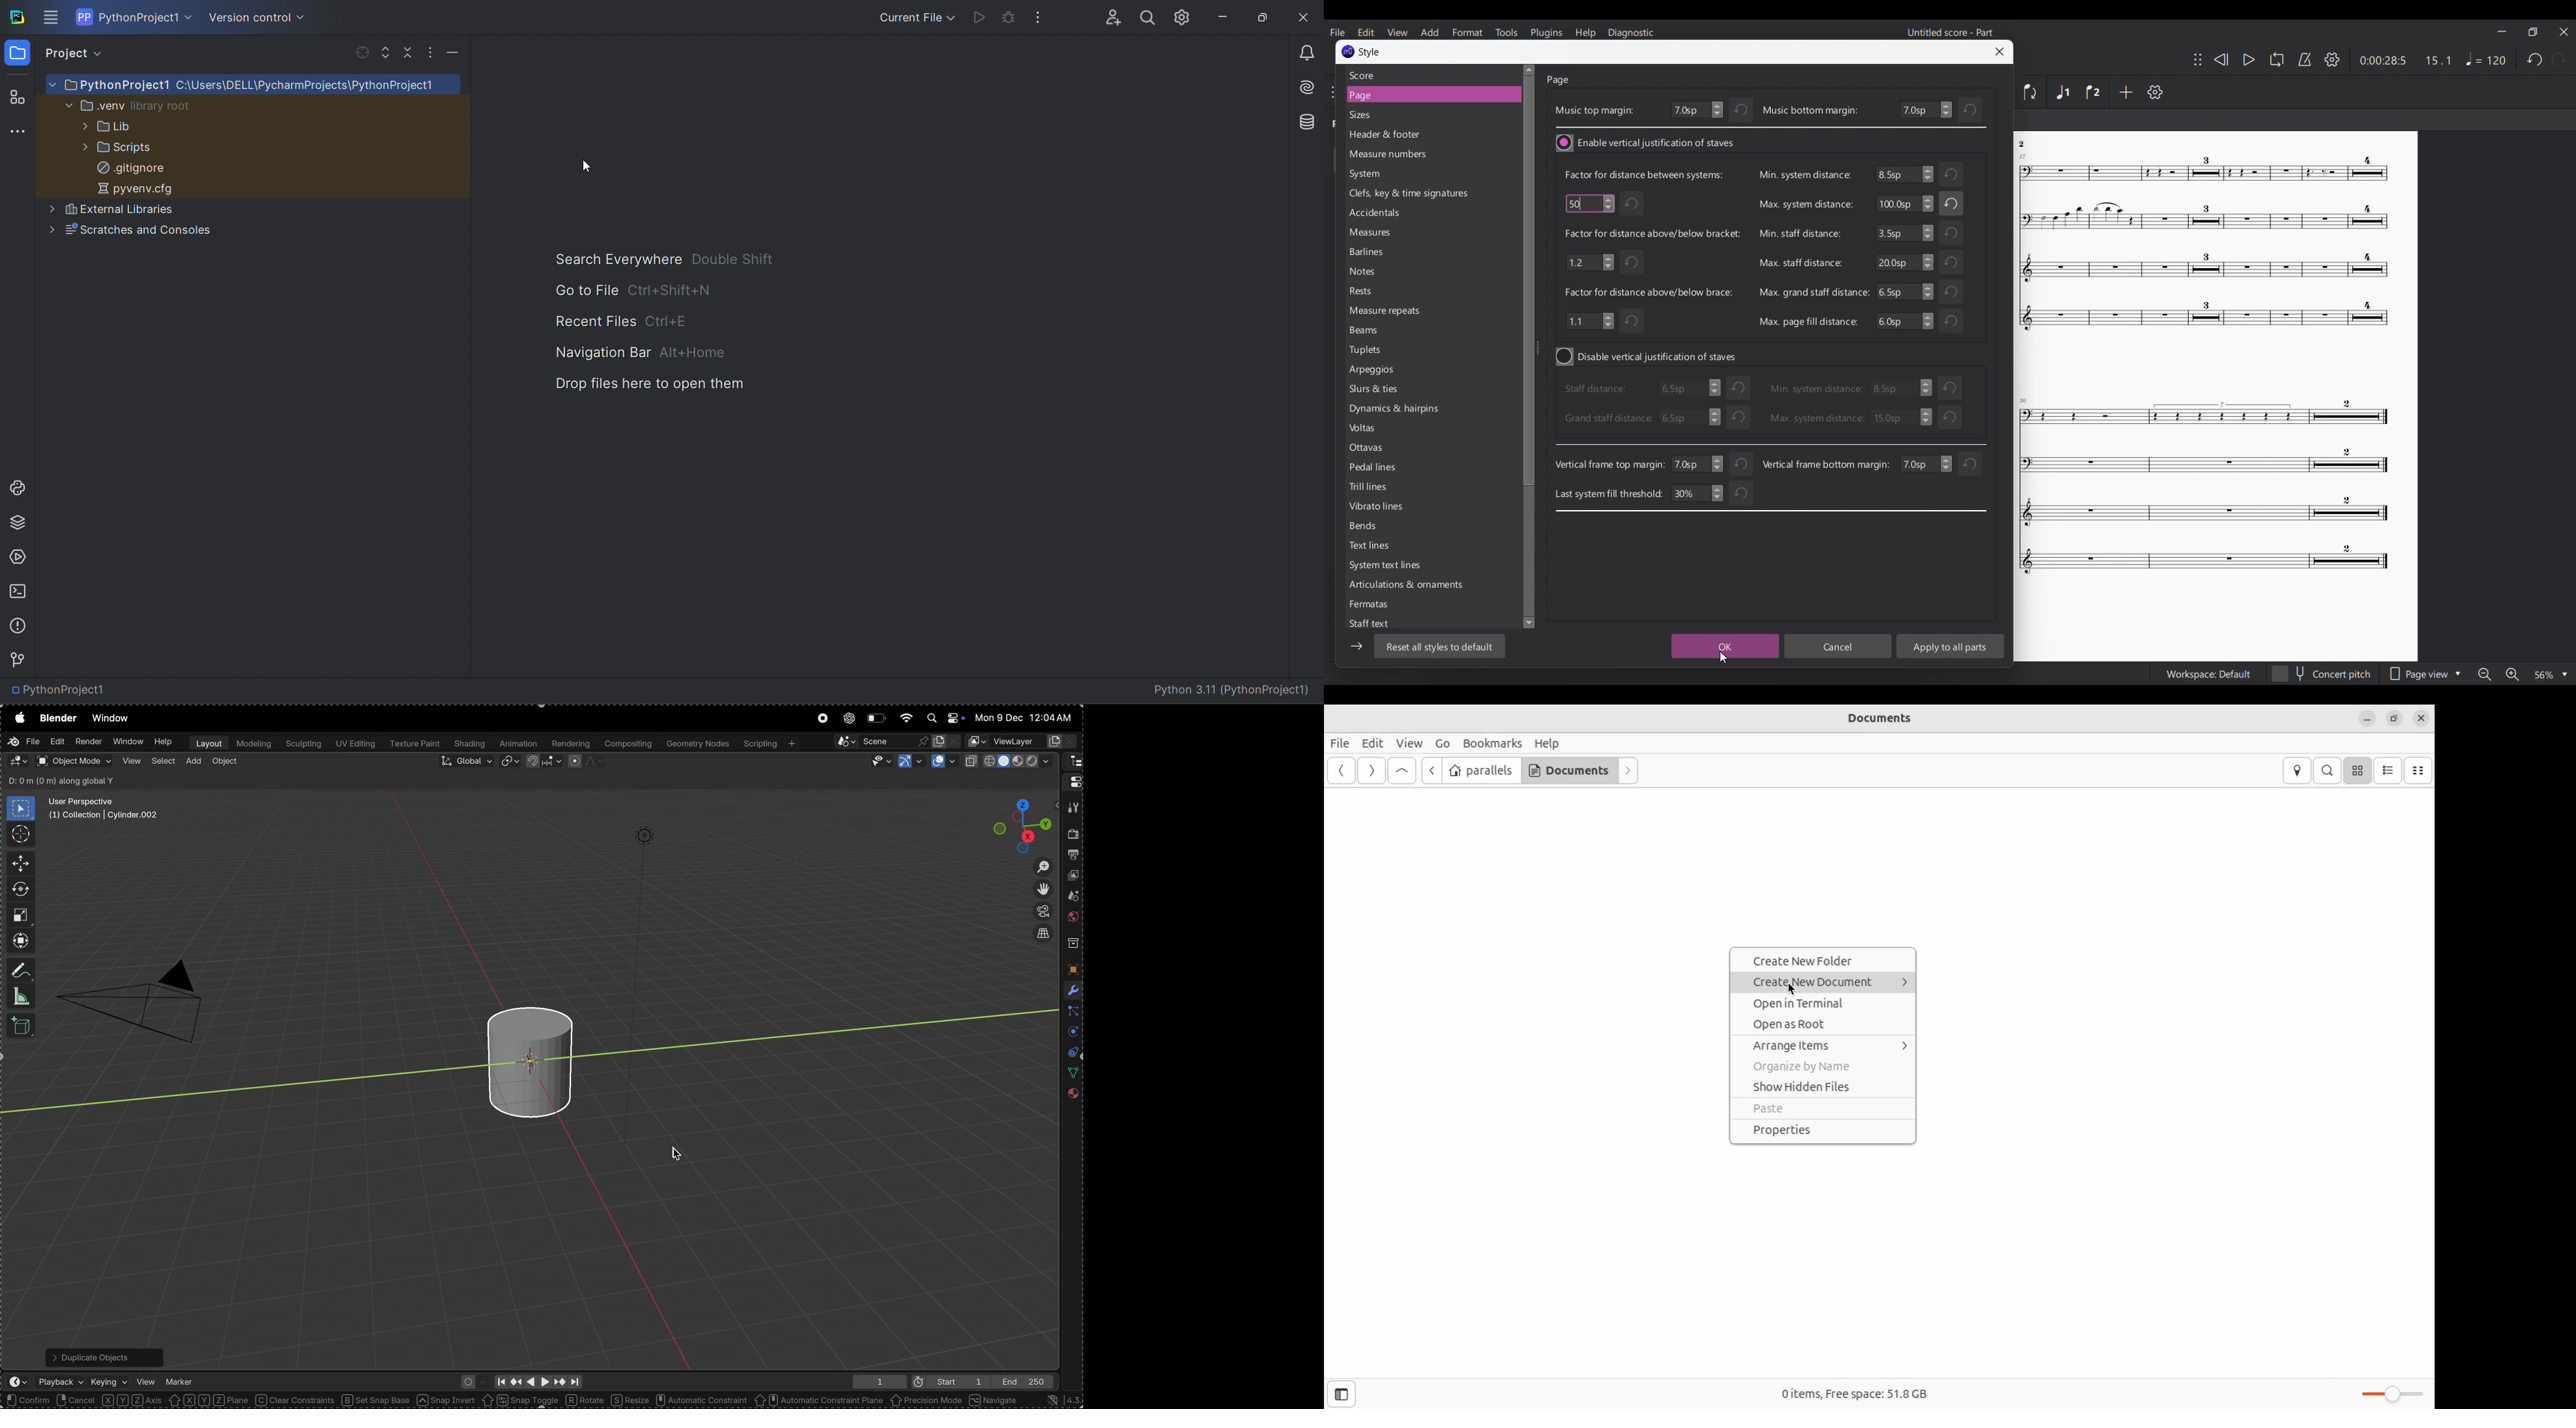 This screenshot has height=1428, width=2576. What do you see at coordinates (1074, 878) in the screenshot?
I see `view layer` at bounding box center [1074, 878].